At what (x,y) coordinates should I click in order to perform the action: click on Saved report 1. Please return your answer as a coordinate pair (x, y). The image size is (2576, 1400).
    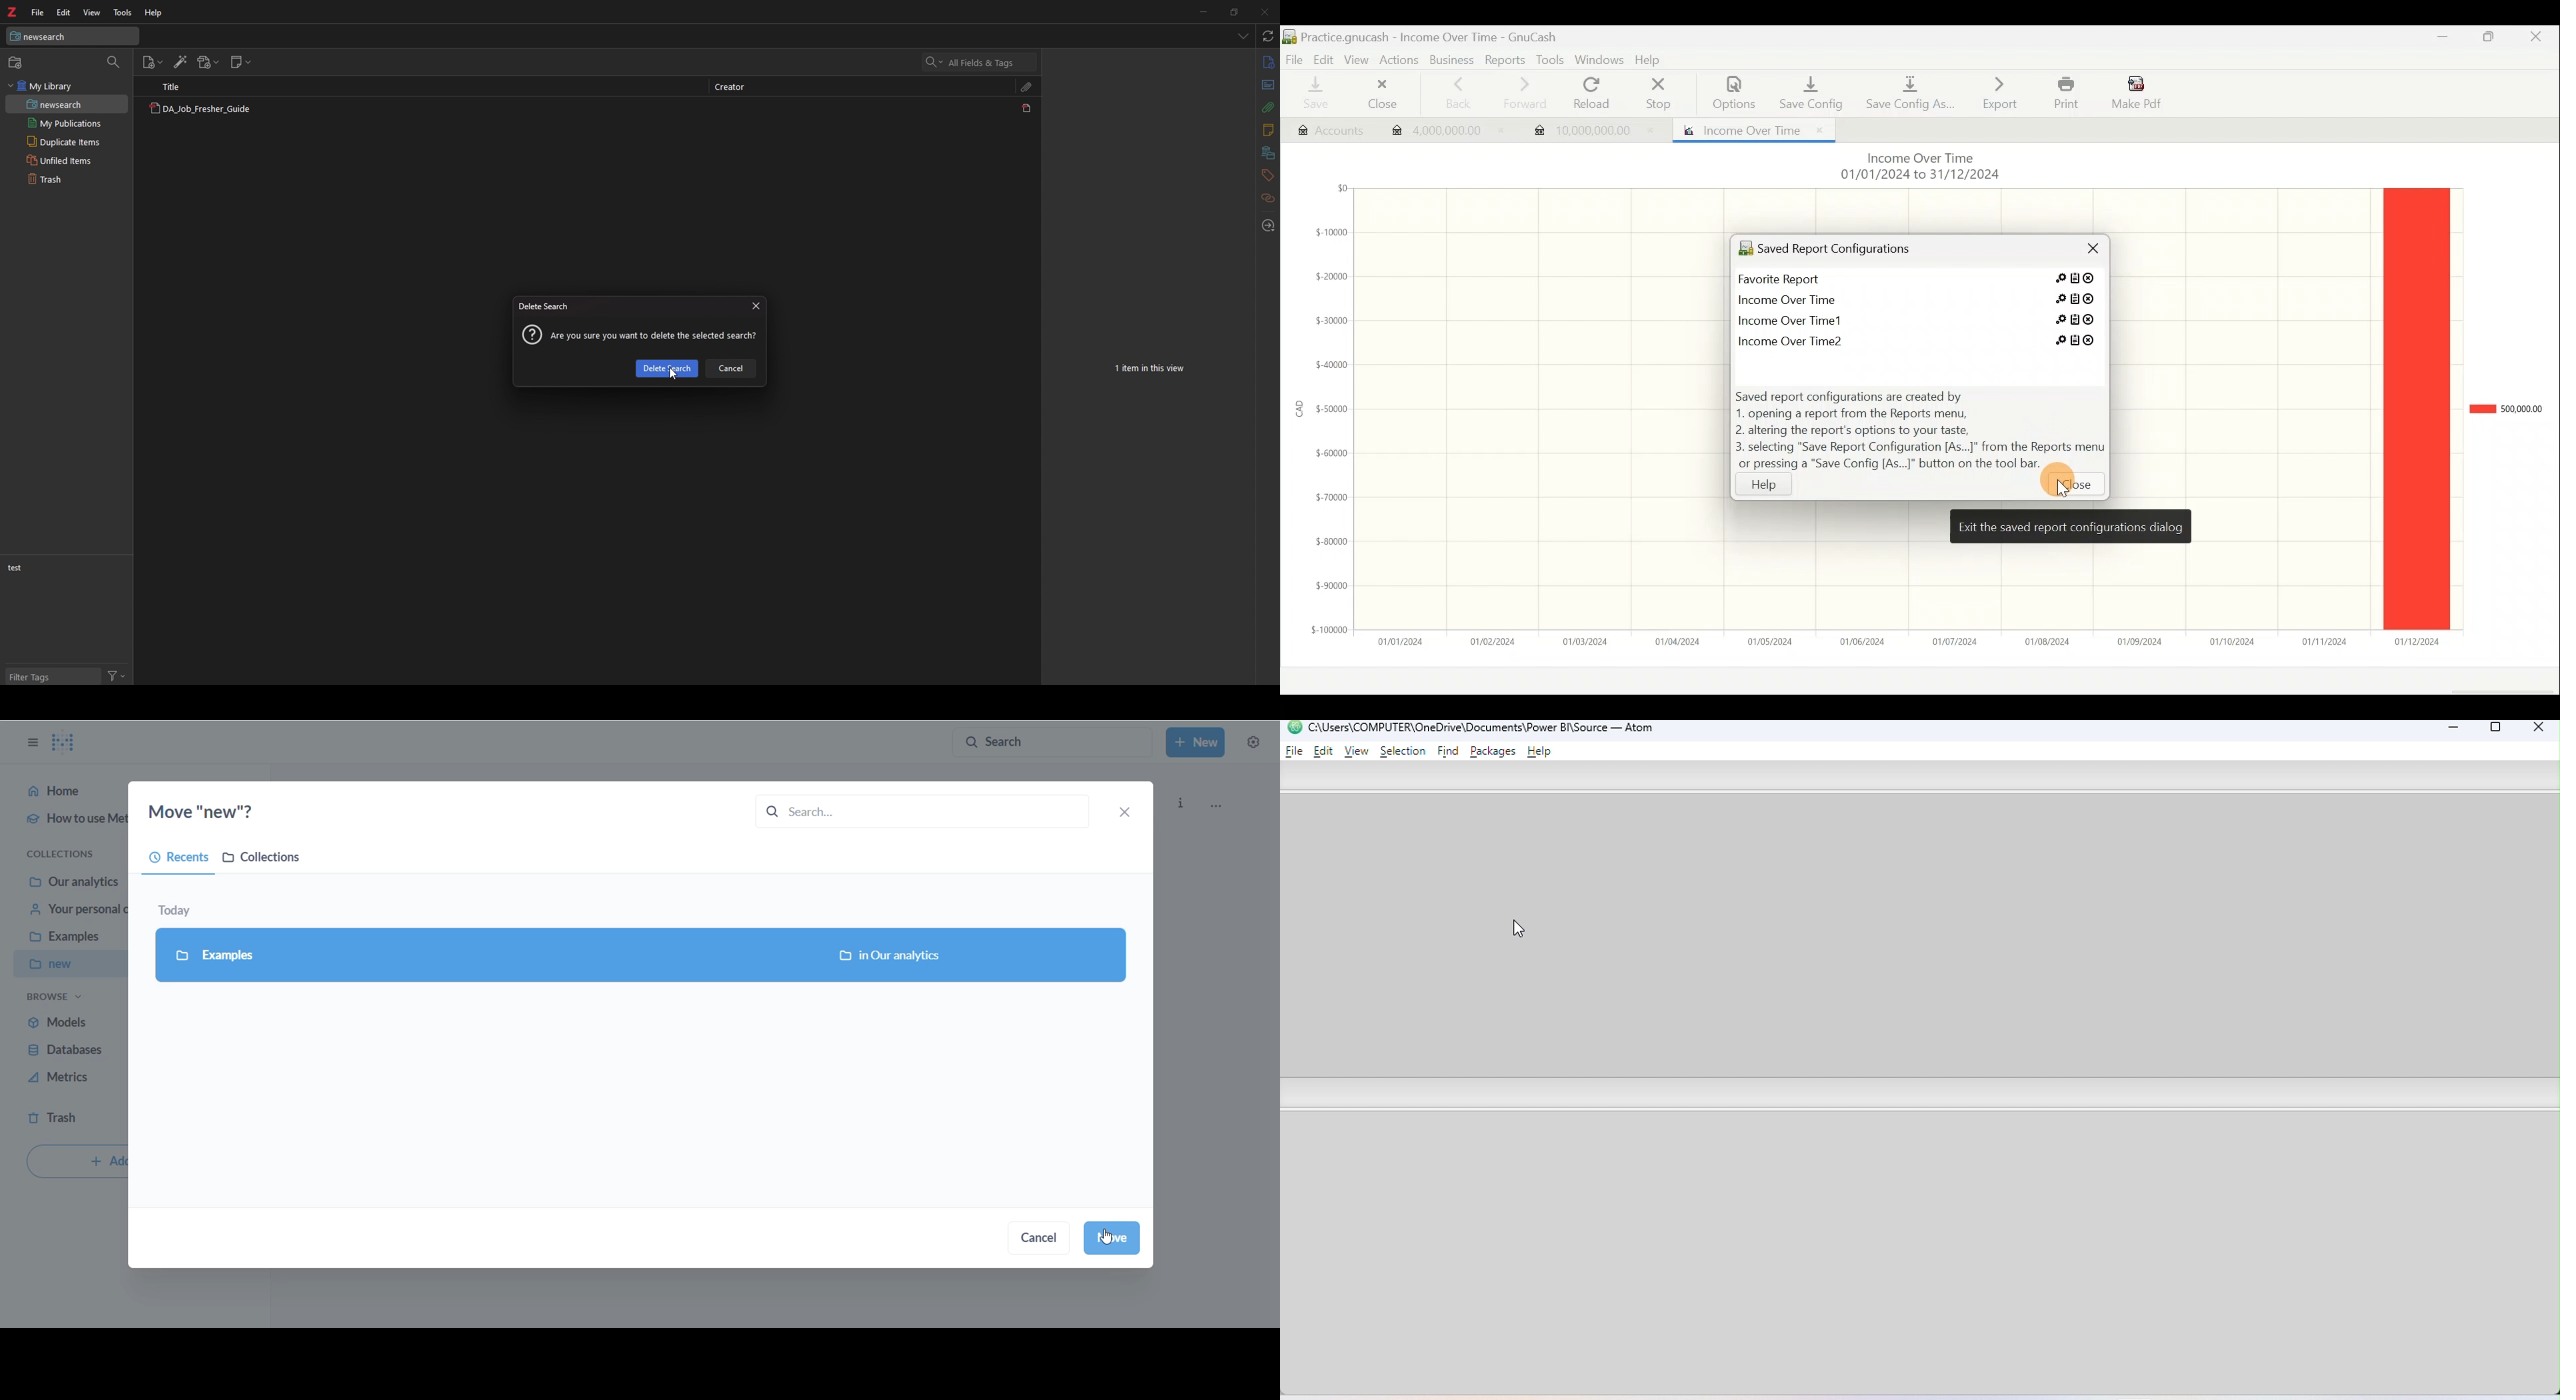
    Looking at the image, I should click on (1922, 281).